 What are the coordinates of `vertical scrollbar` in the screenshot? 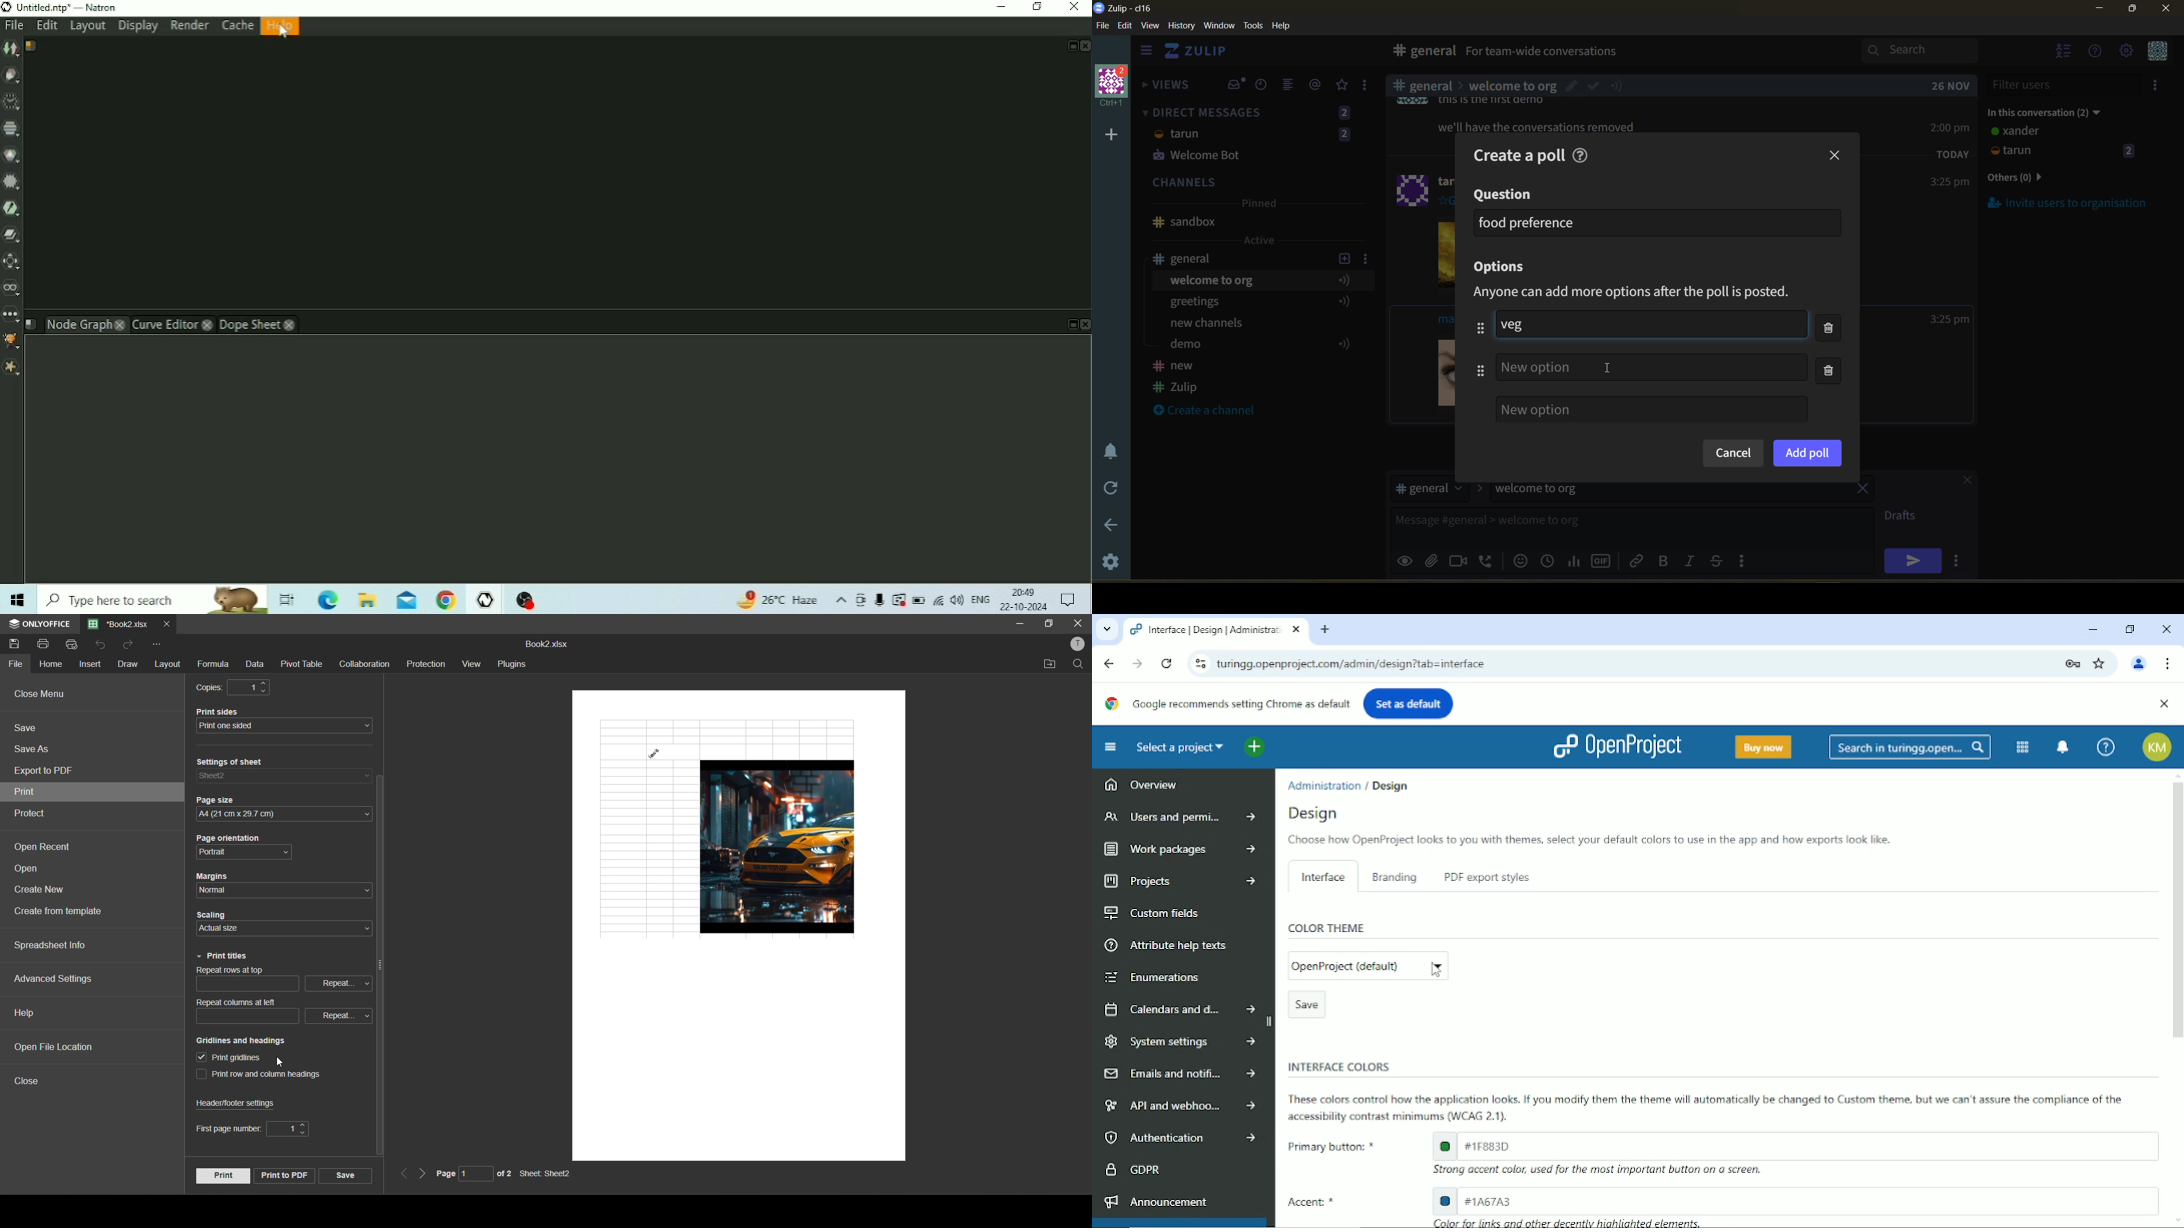 It's located at (2177, 910).